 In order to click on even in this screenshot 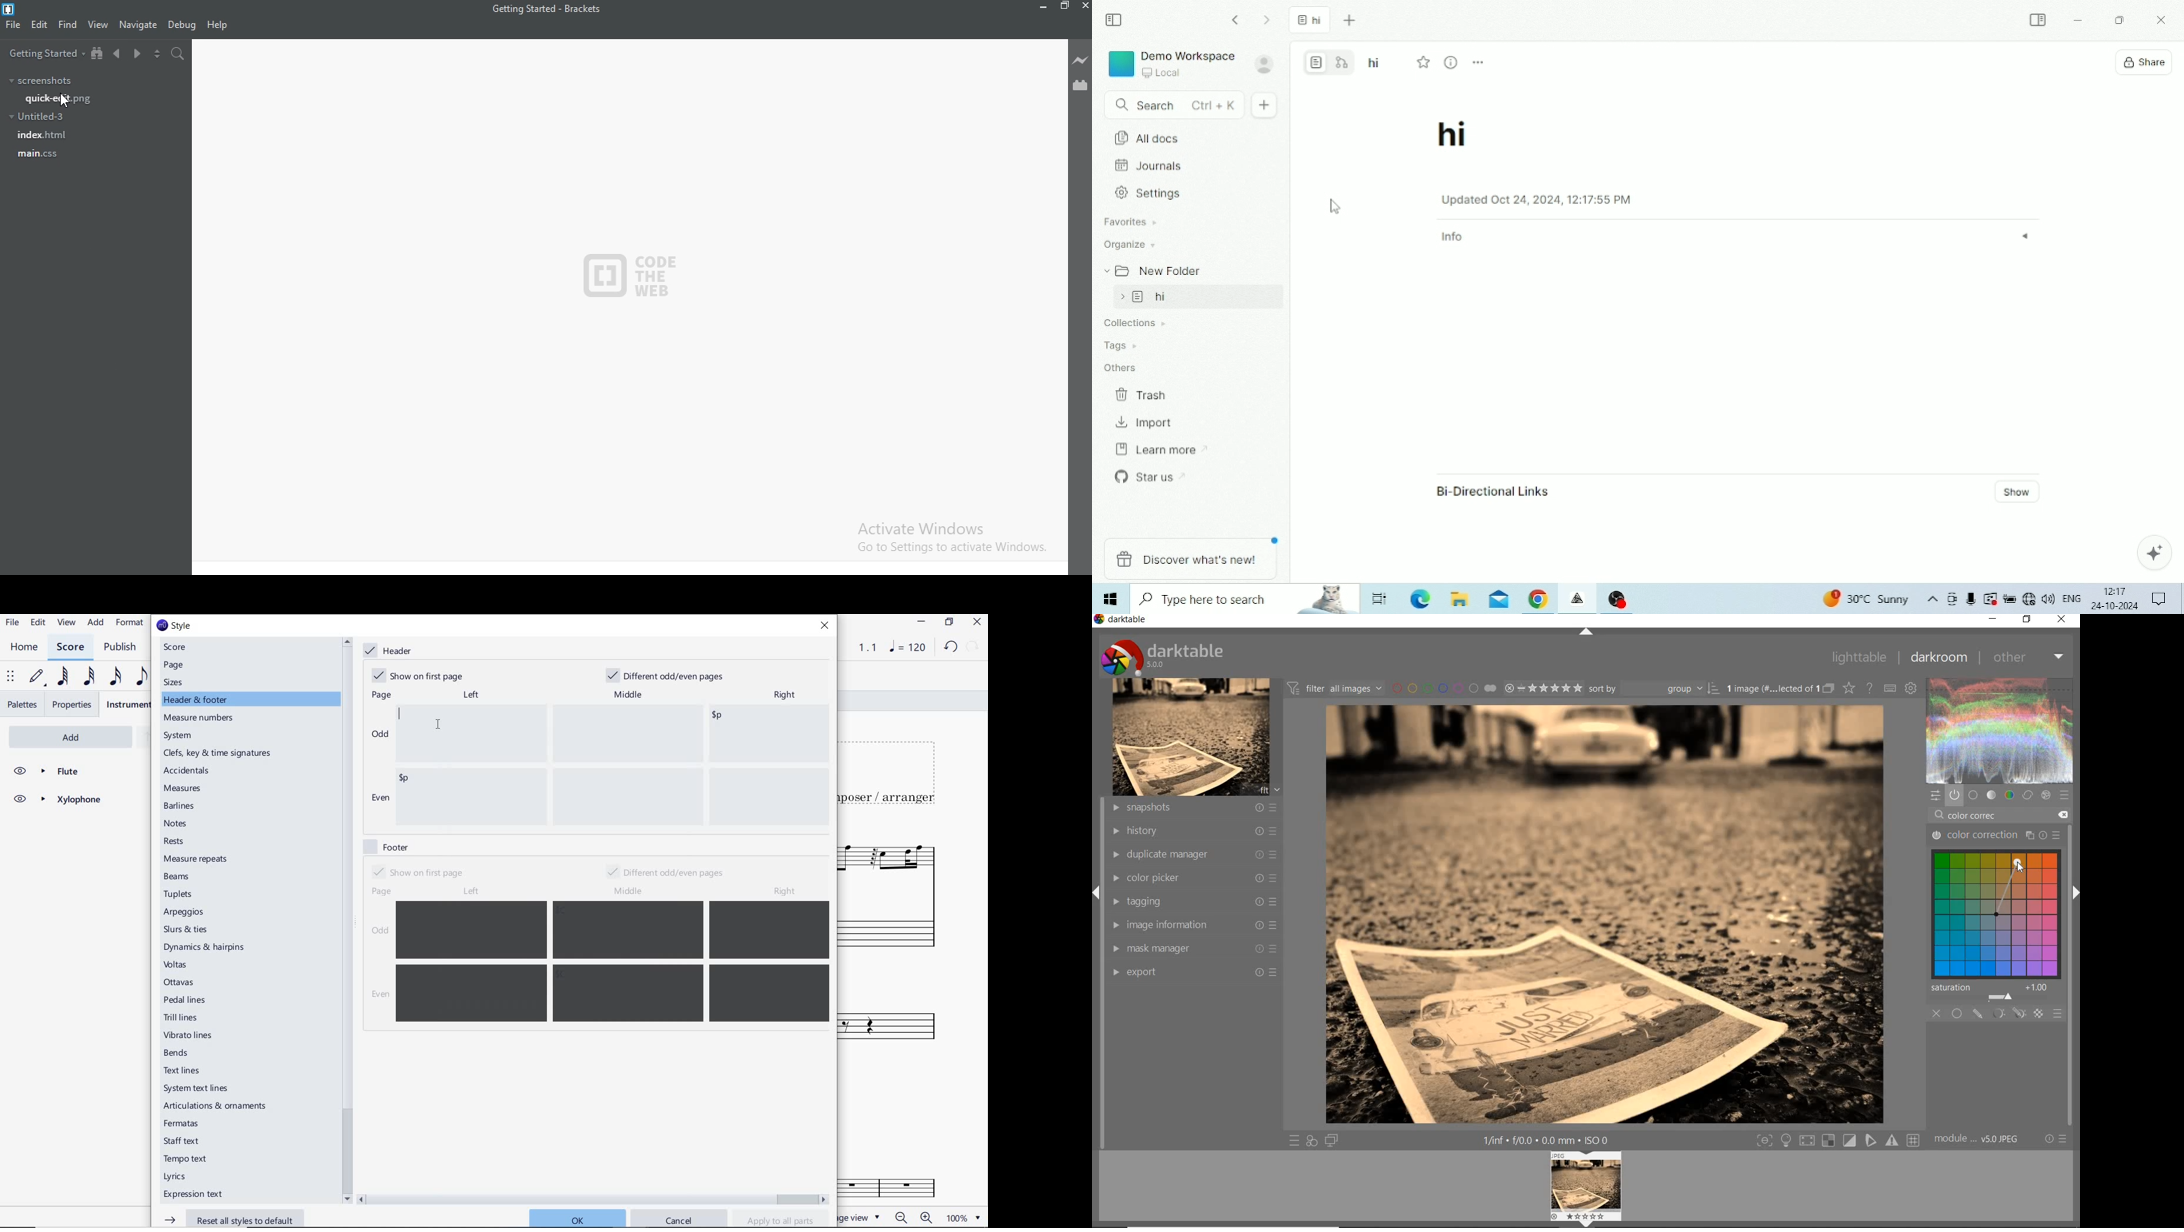, I will do `click(379, 799)`.